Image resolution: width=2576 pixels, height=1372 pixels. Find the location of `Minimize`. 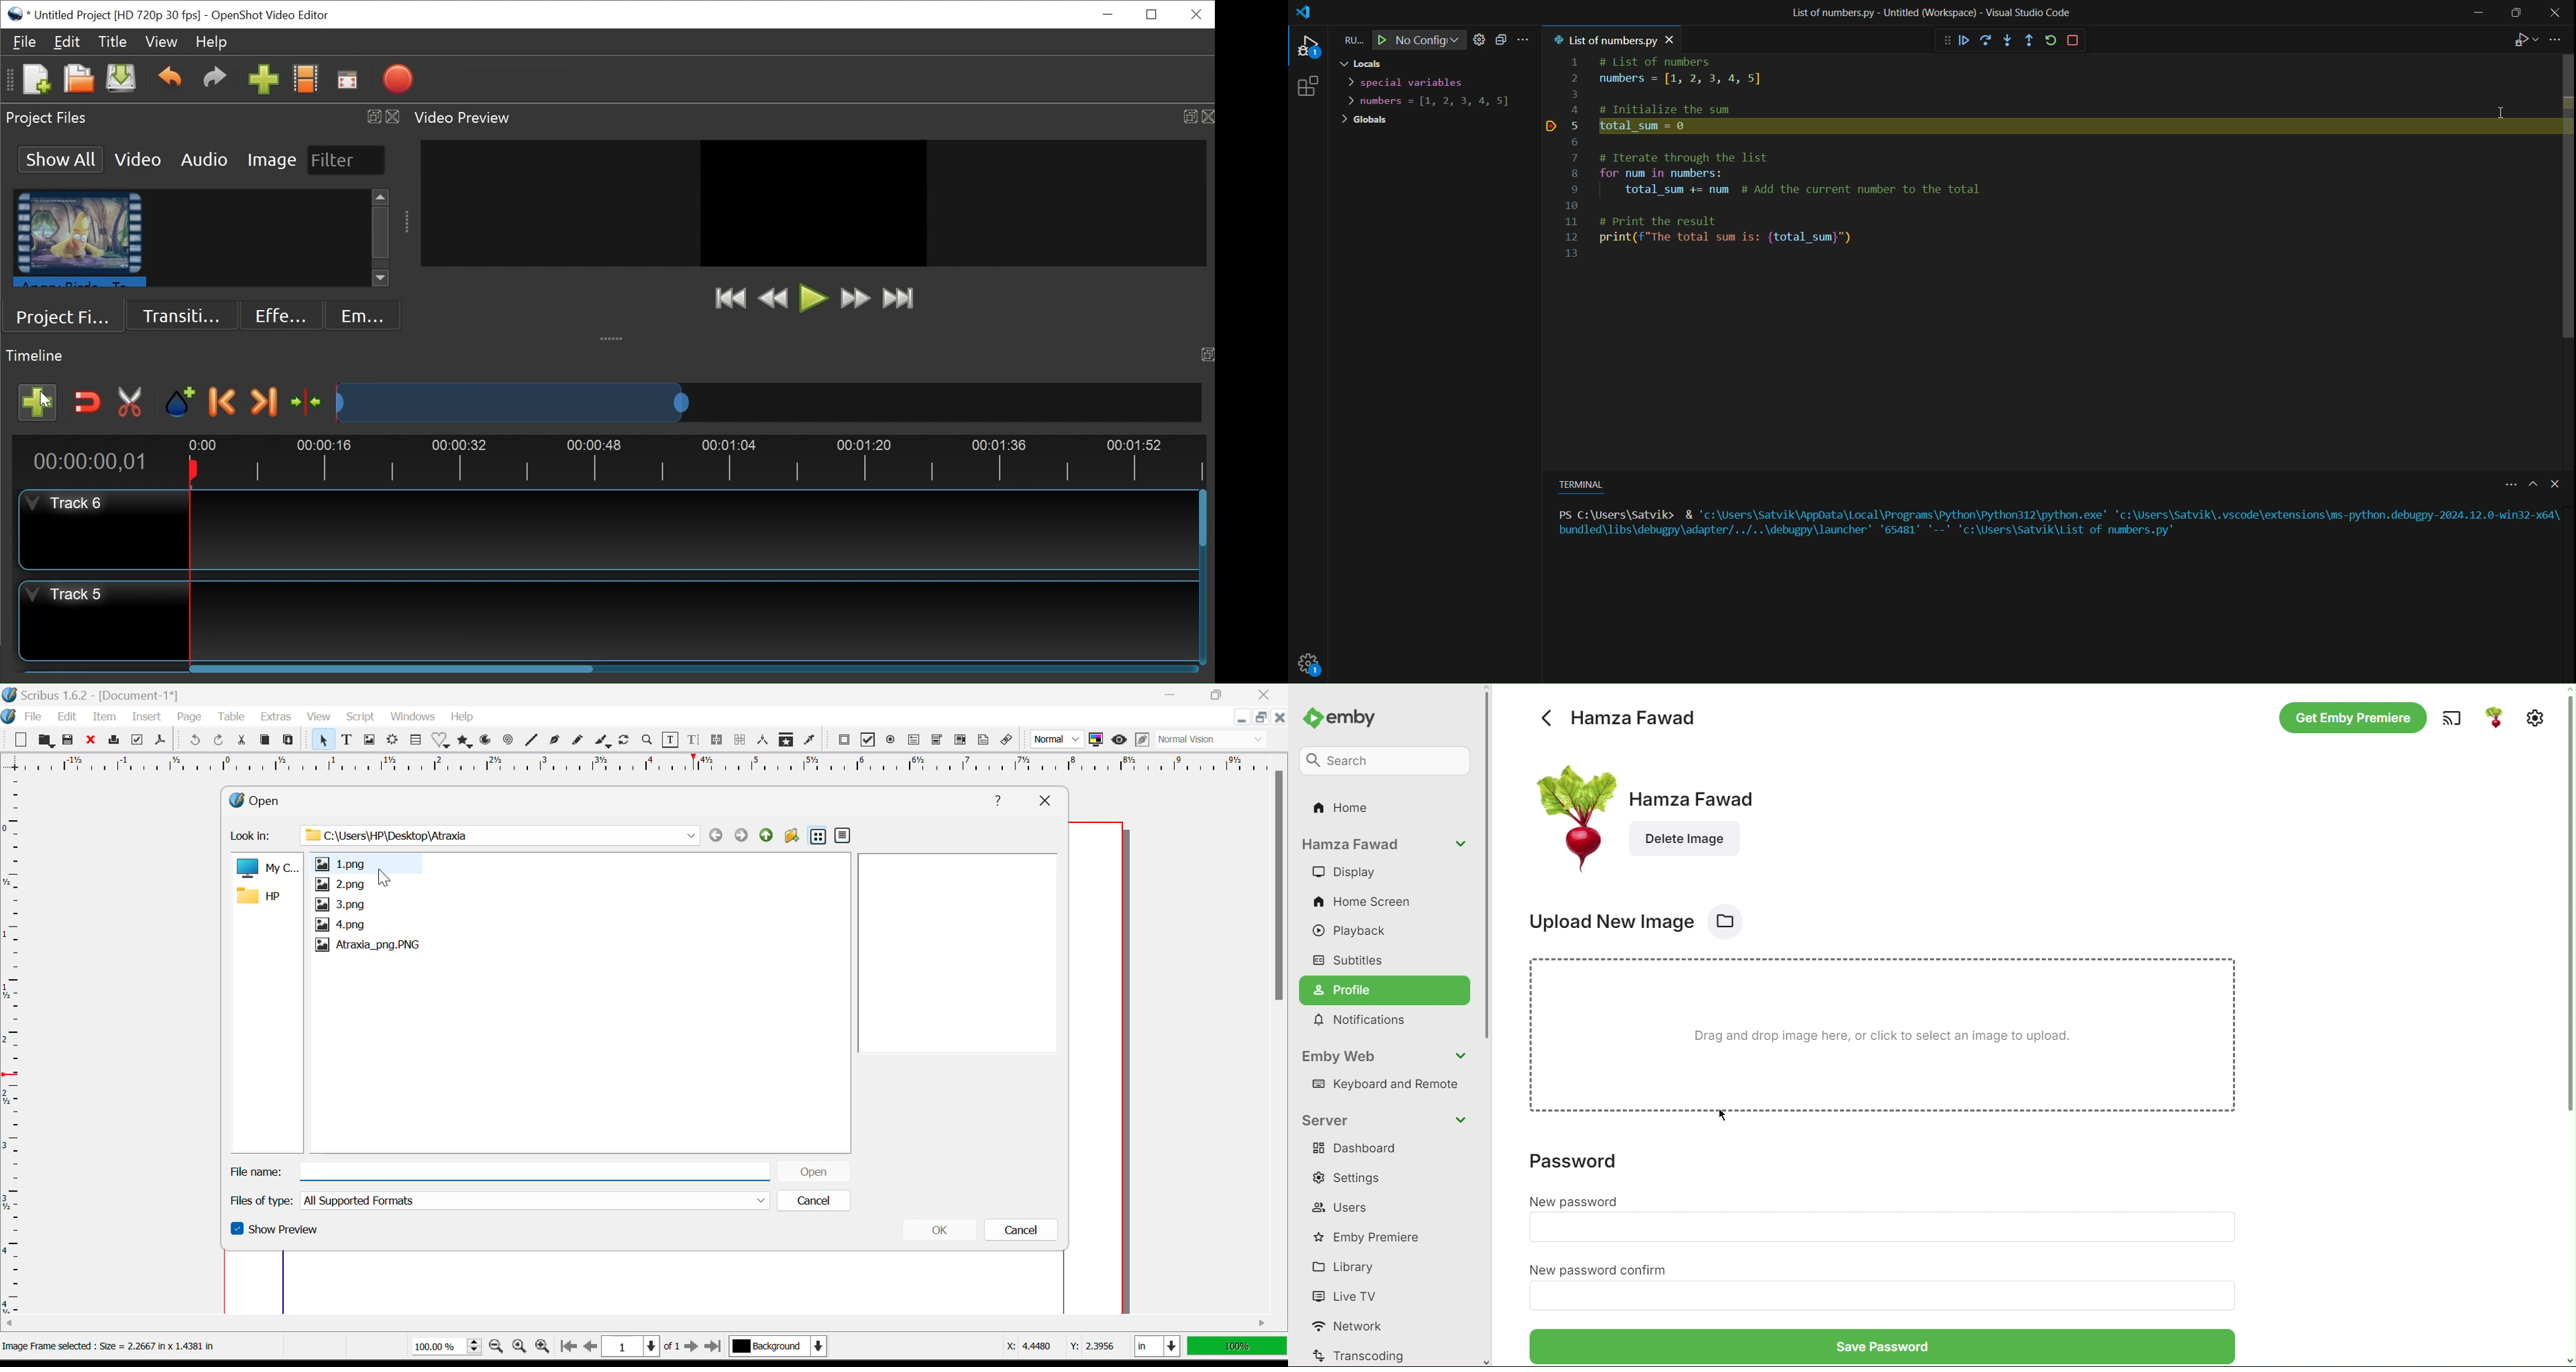

Minimize is located at coordinates (1223, 694).